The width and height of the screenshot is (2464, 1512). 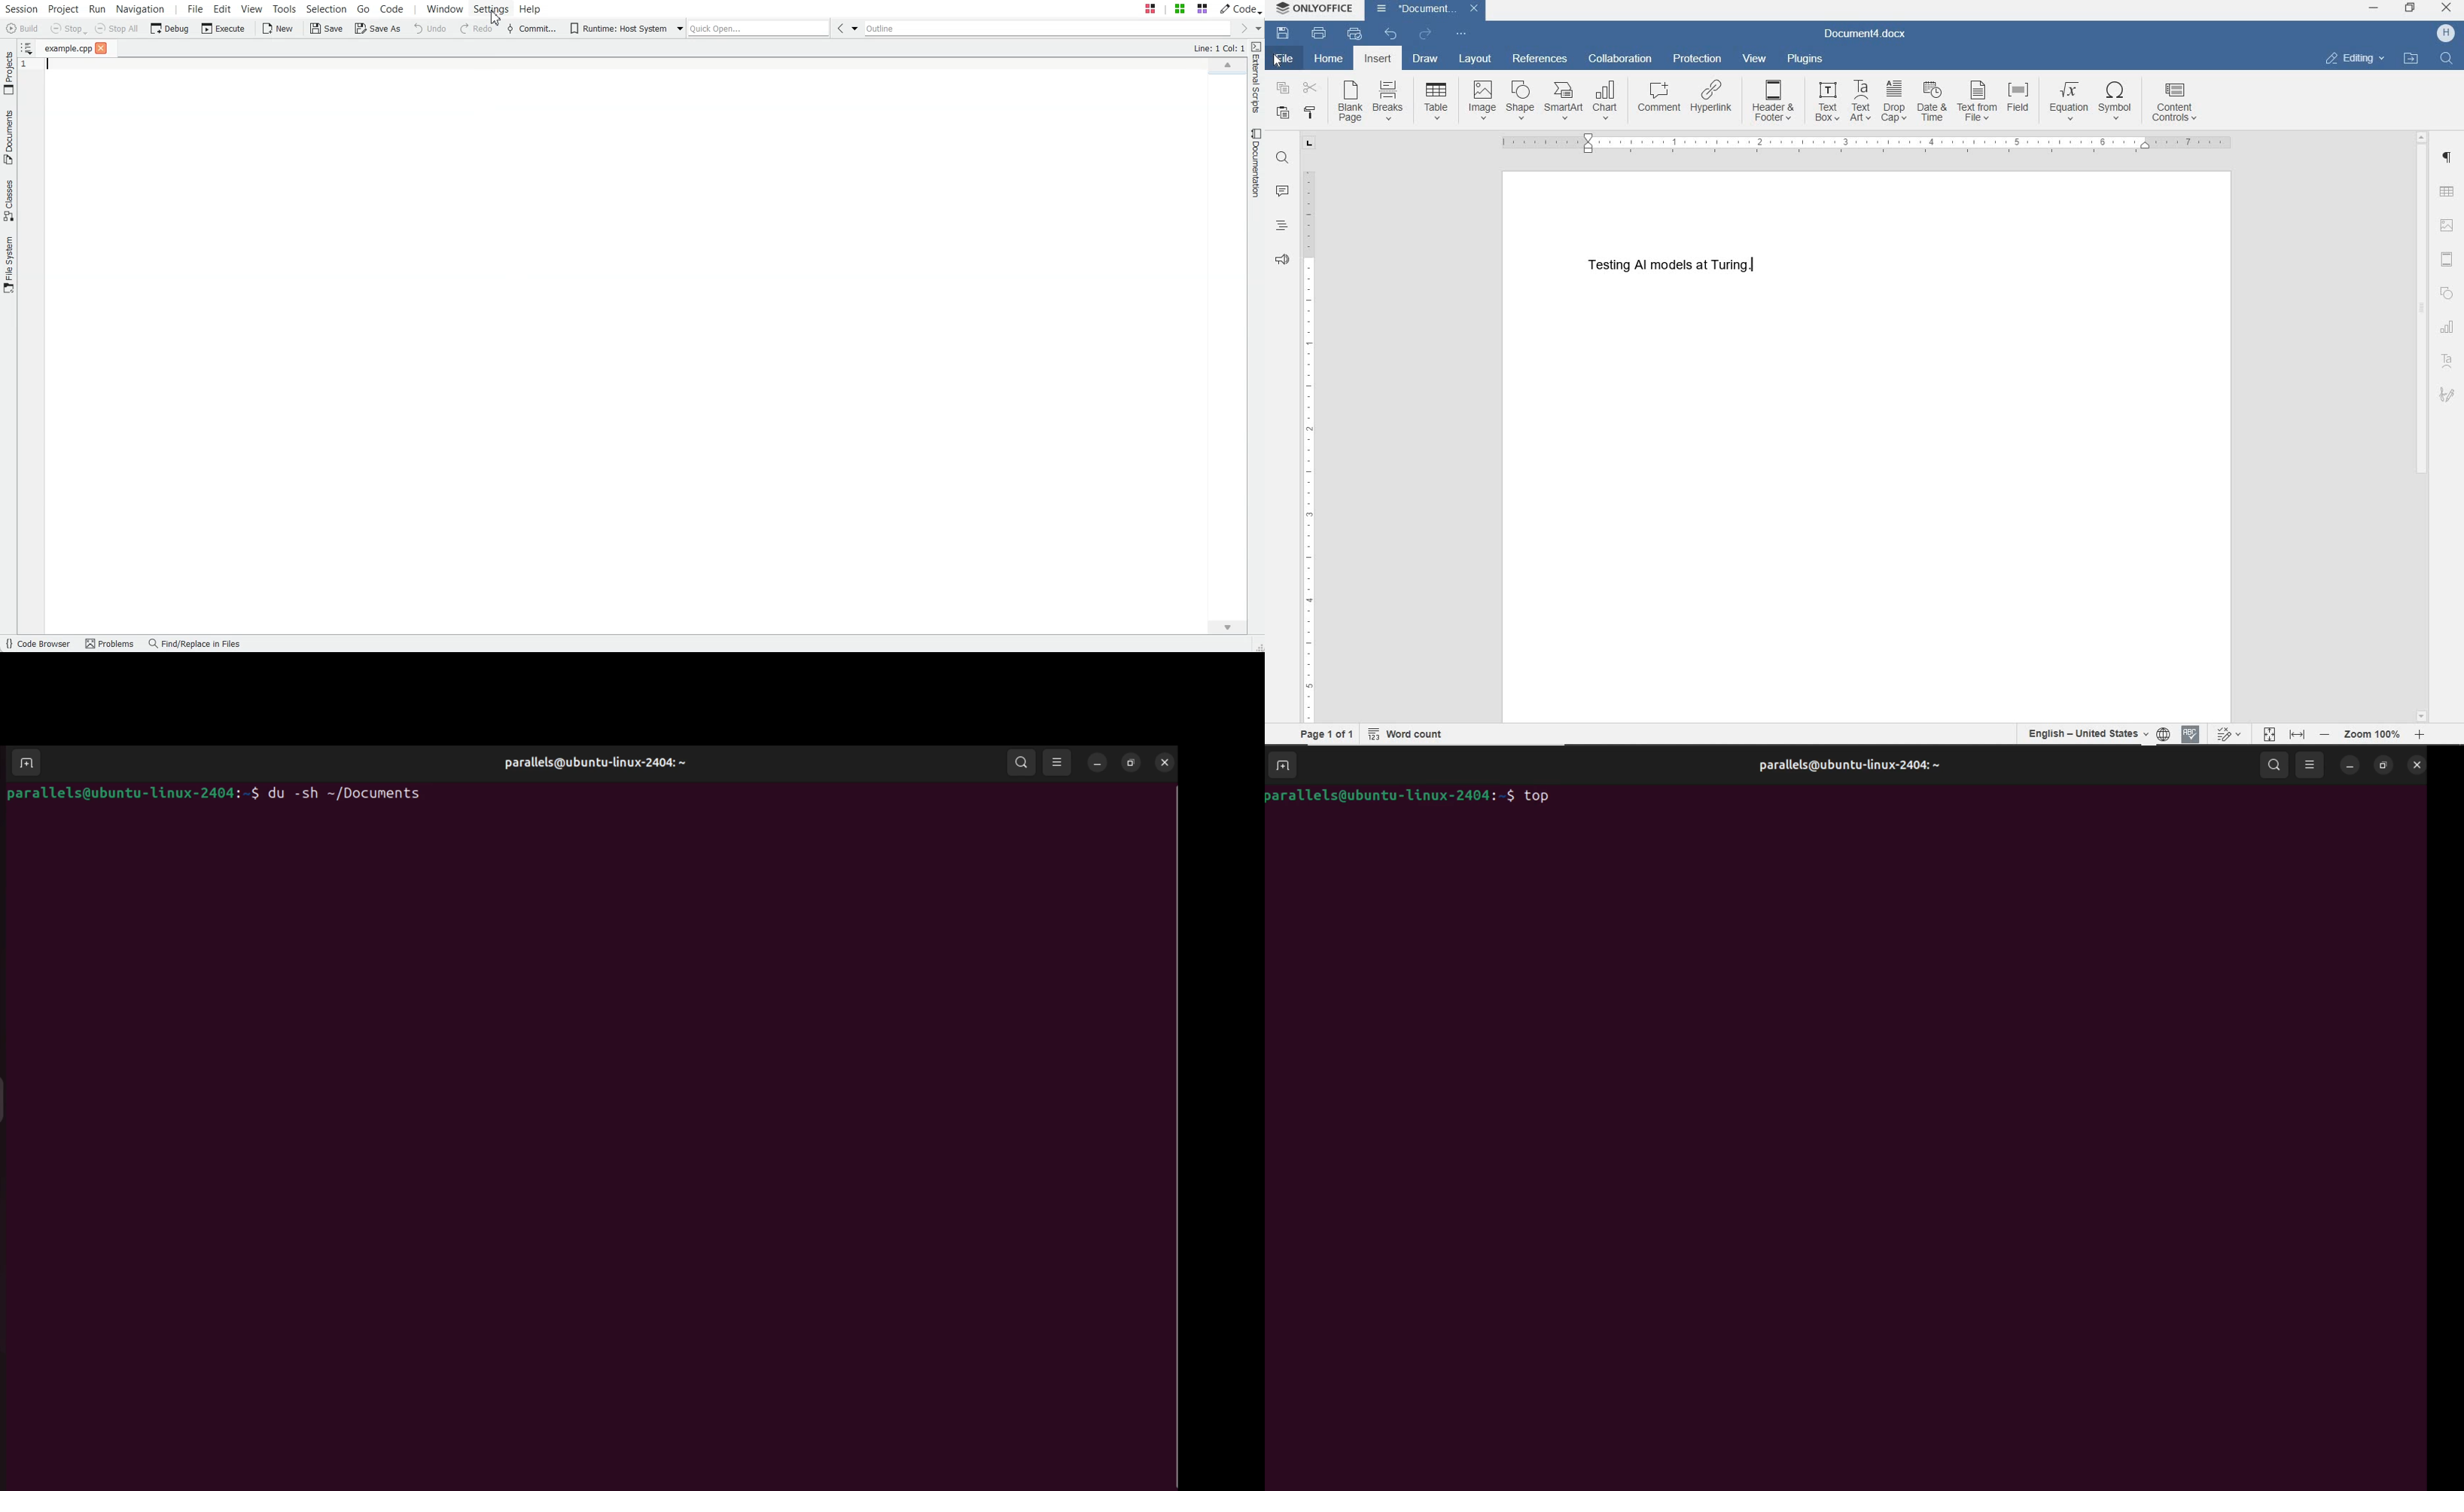 What do you see at coordinates (1283, 191) in the screenshot?
I see `comments` at bounding box center [1283, 191].